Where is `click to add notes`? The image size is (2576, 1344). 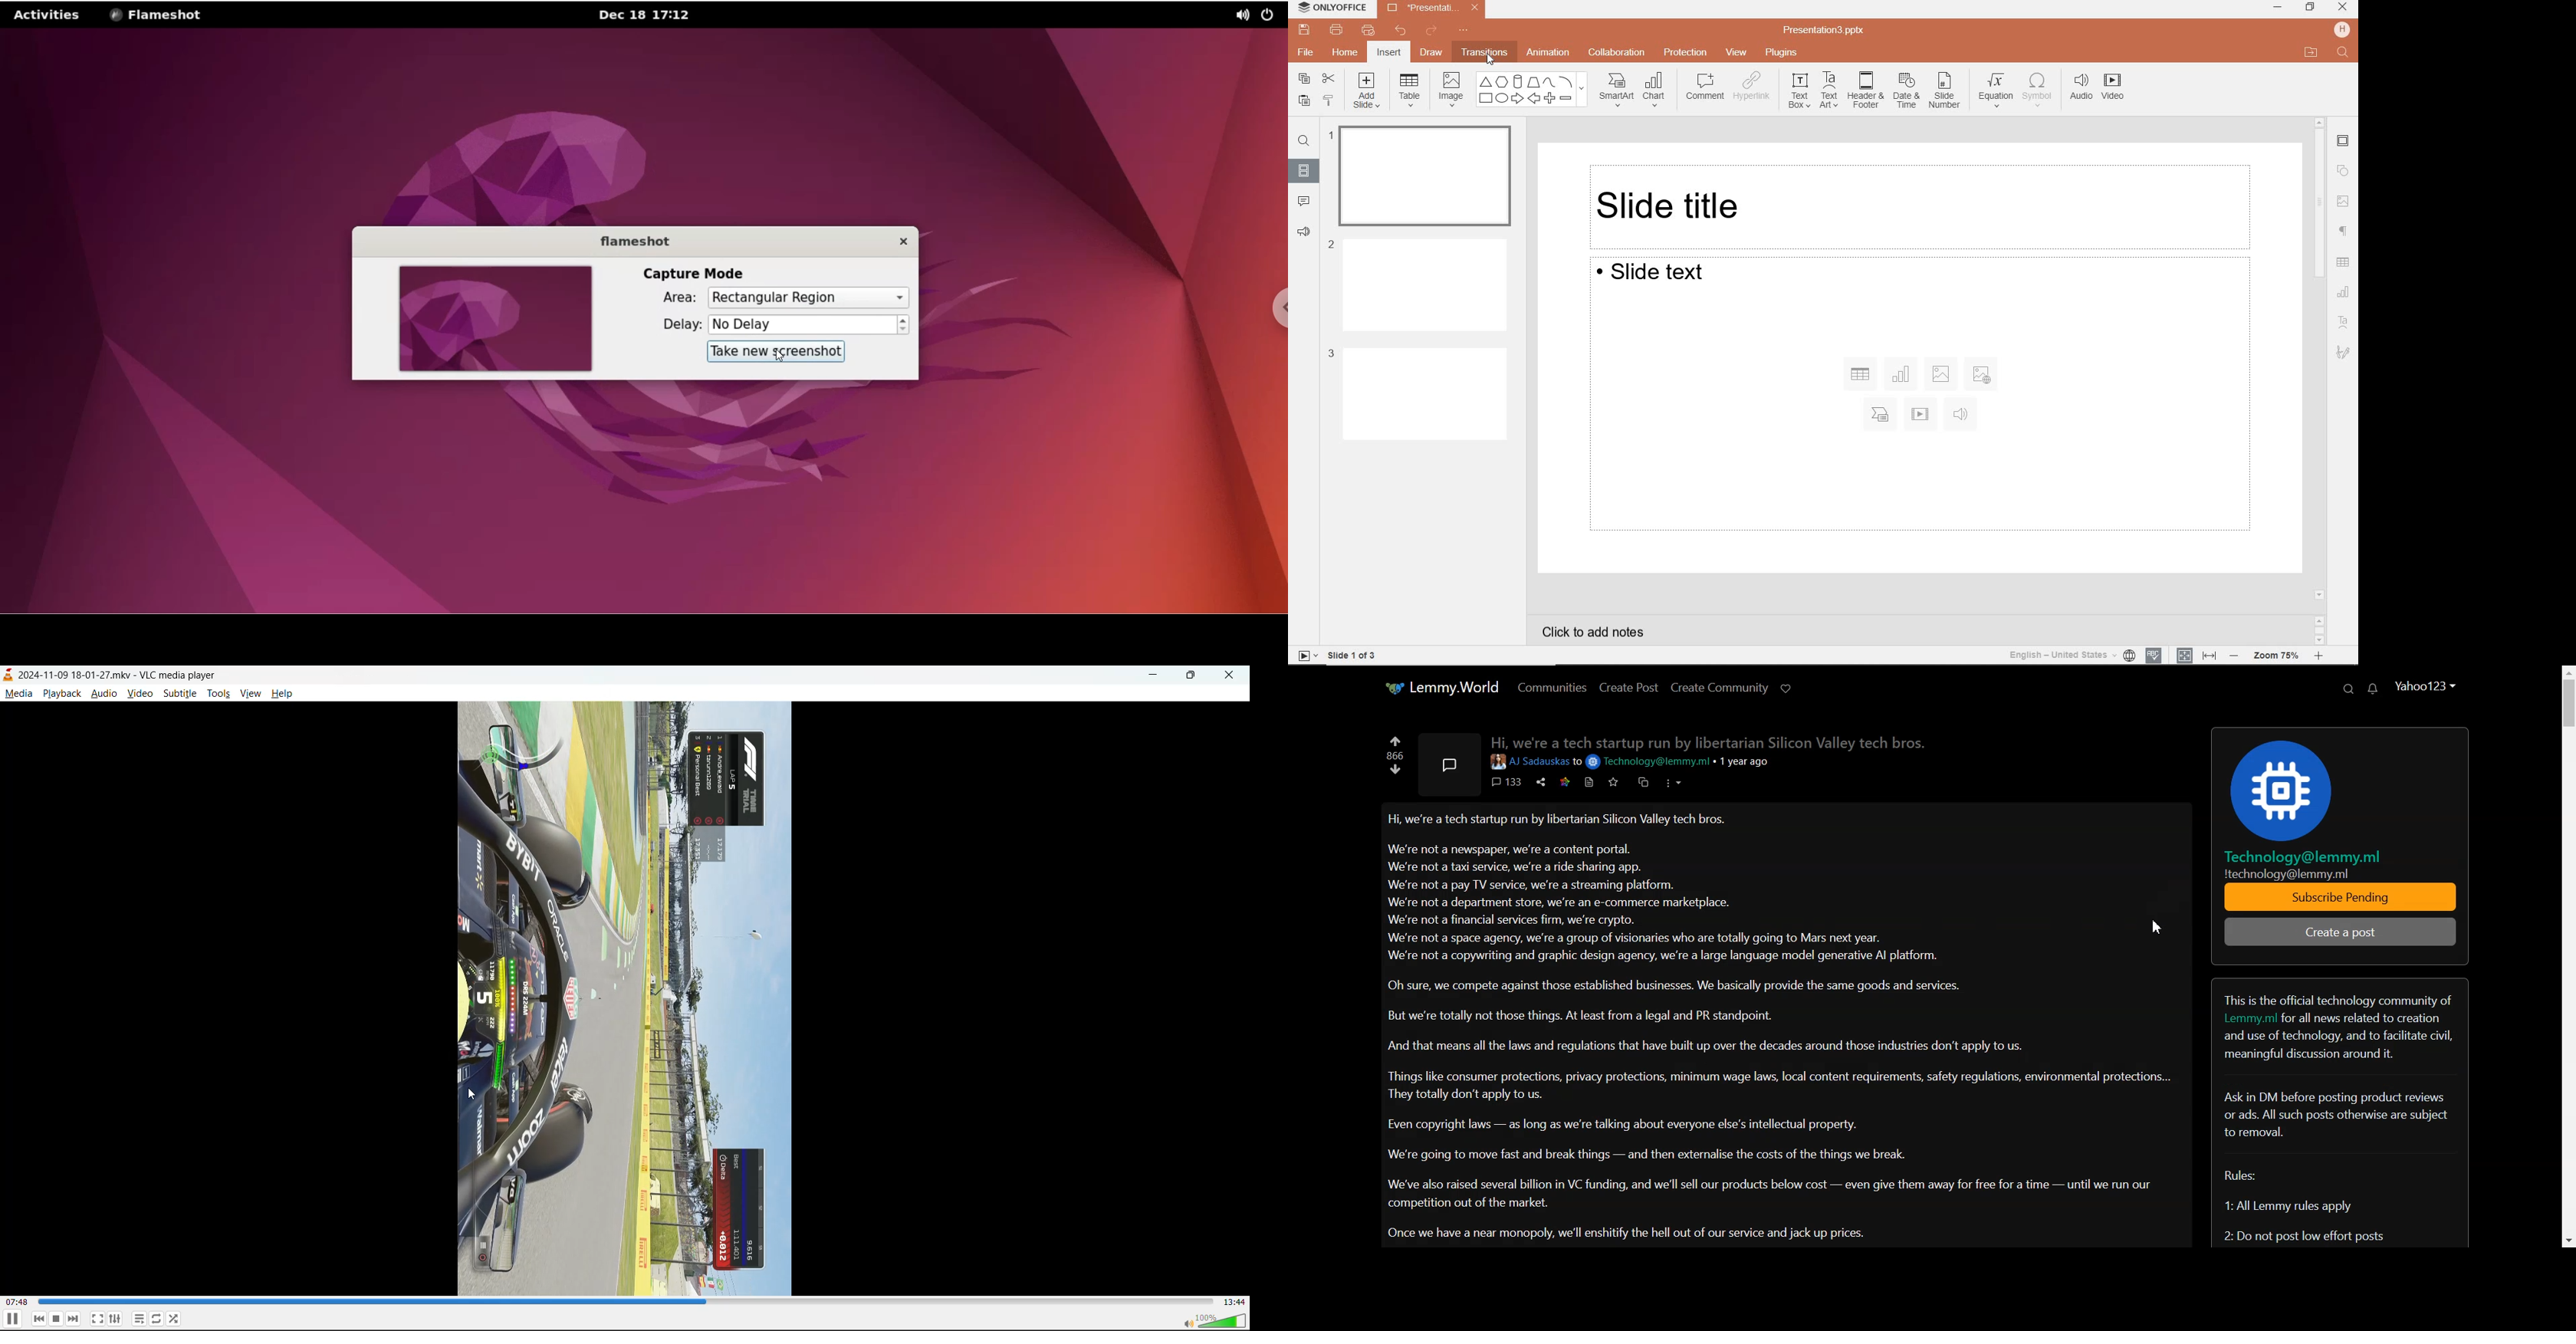
click to add notes is located at coordinates (1598, 631).